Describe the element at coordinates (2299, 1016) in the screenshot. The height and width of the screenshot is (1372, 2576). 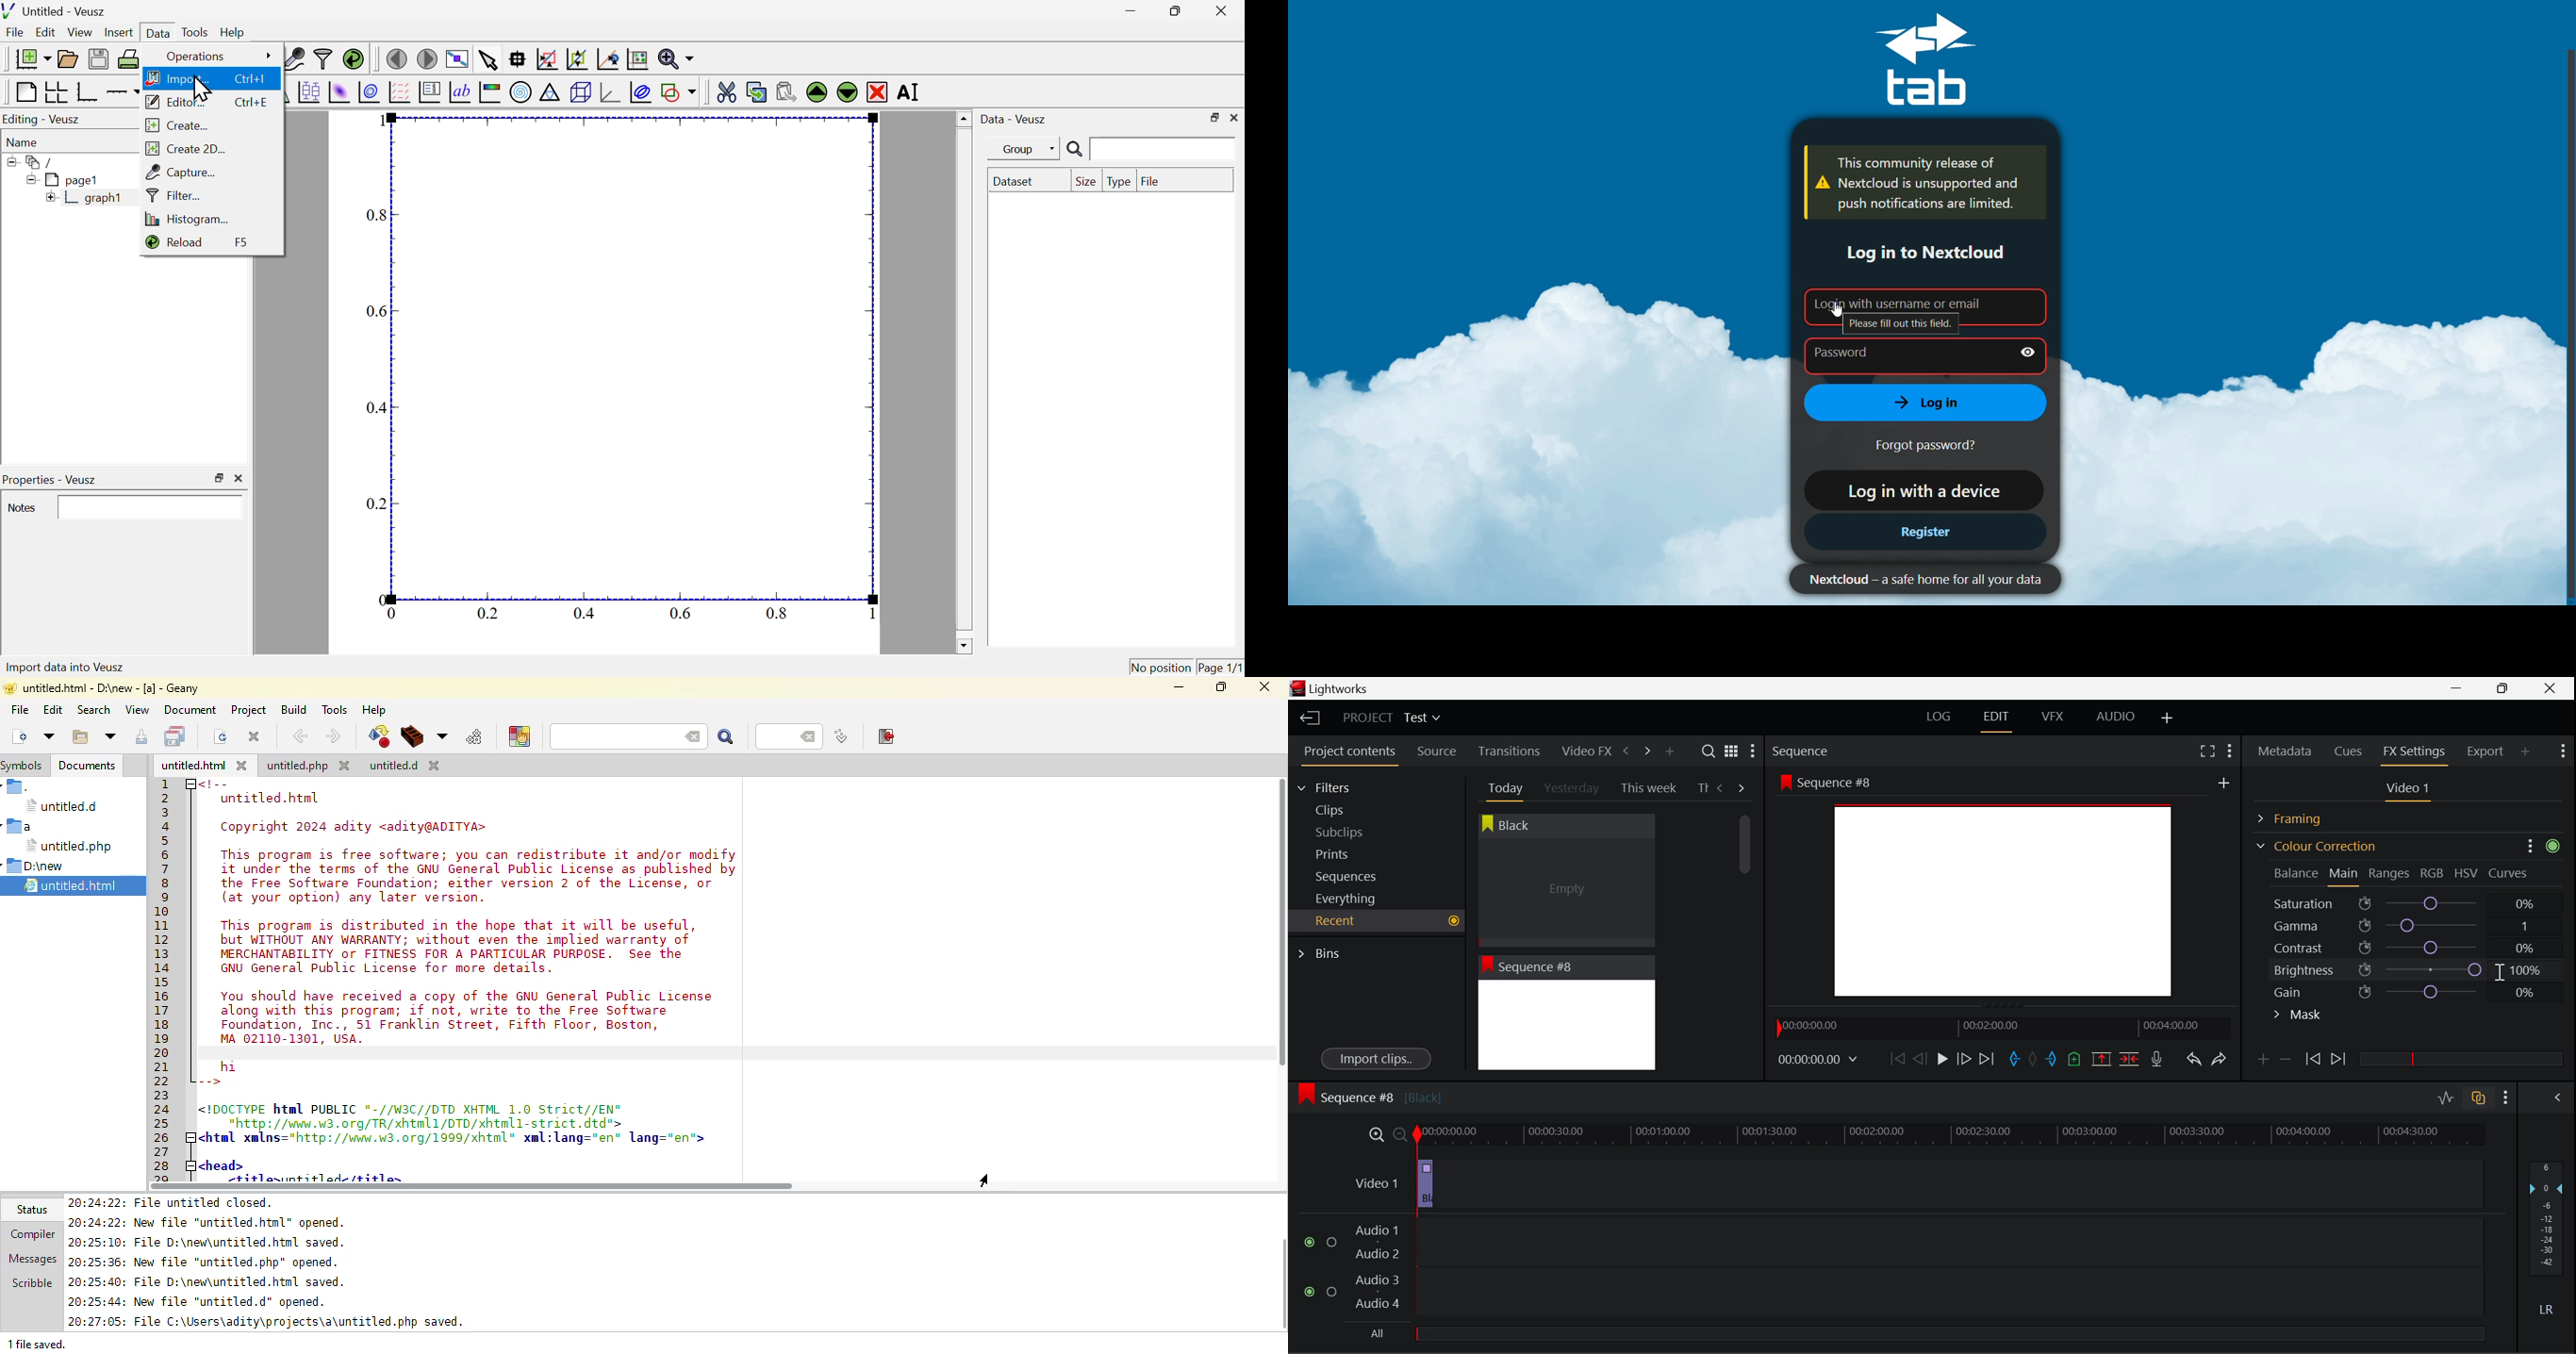
I see `Mask` at that location.